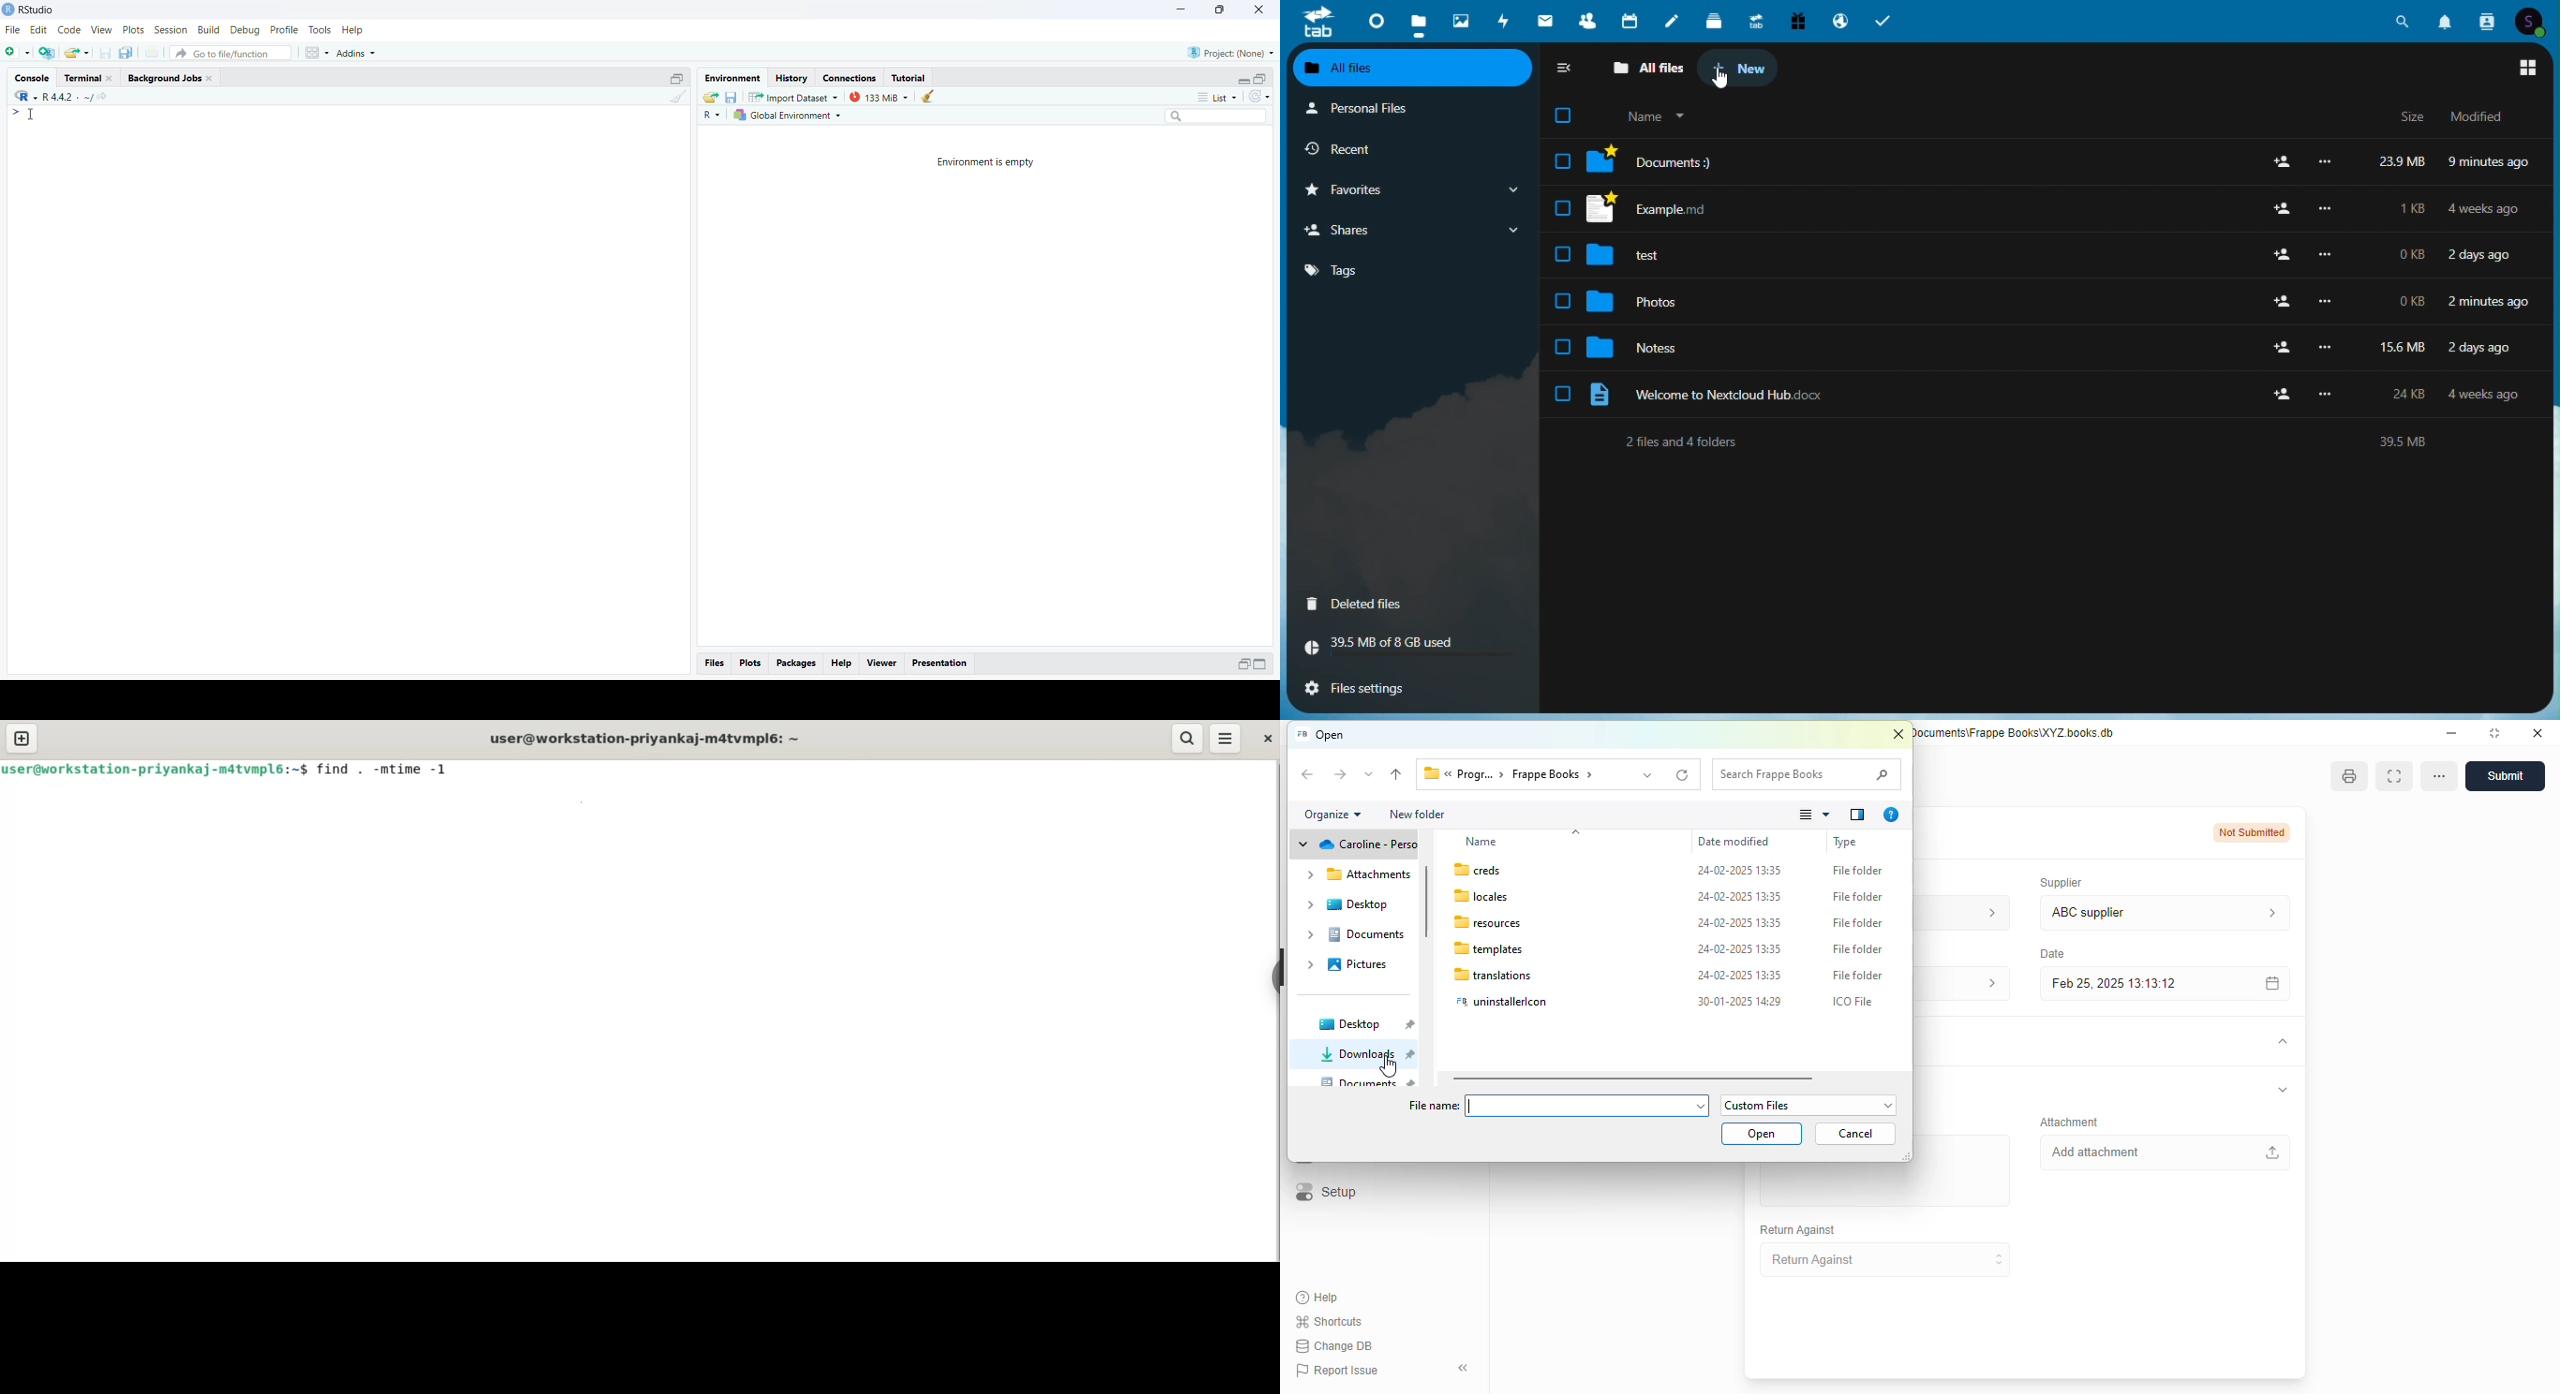 The image size is (2576, 1400). What do you see at coordinates (1317, 1298) in the screenshot?
I see `help` at bounding box center [1317, 1298].